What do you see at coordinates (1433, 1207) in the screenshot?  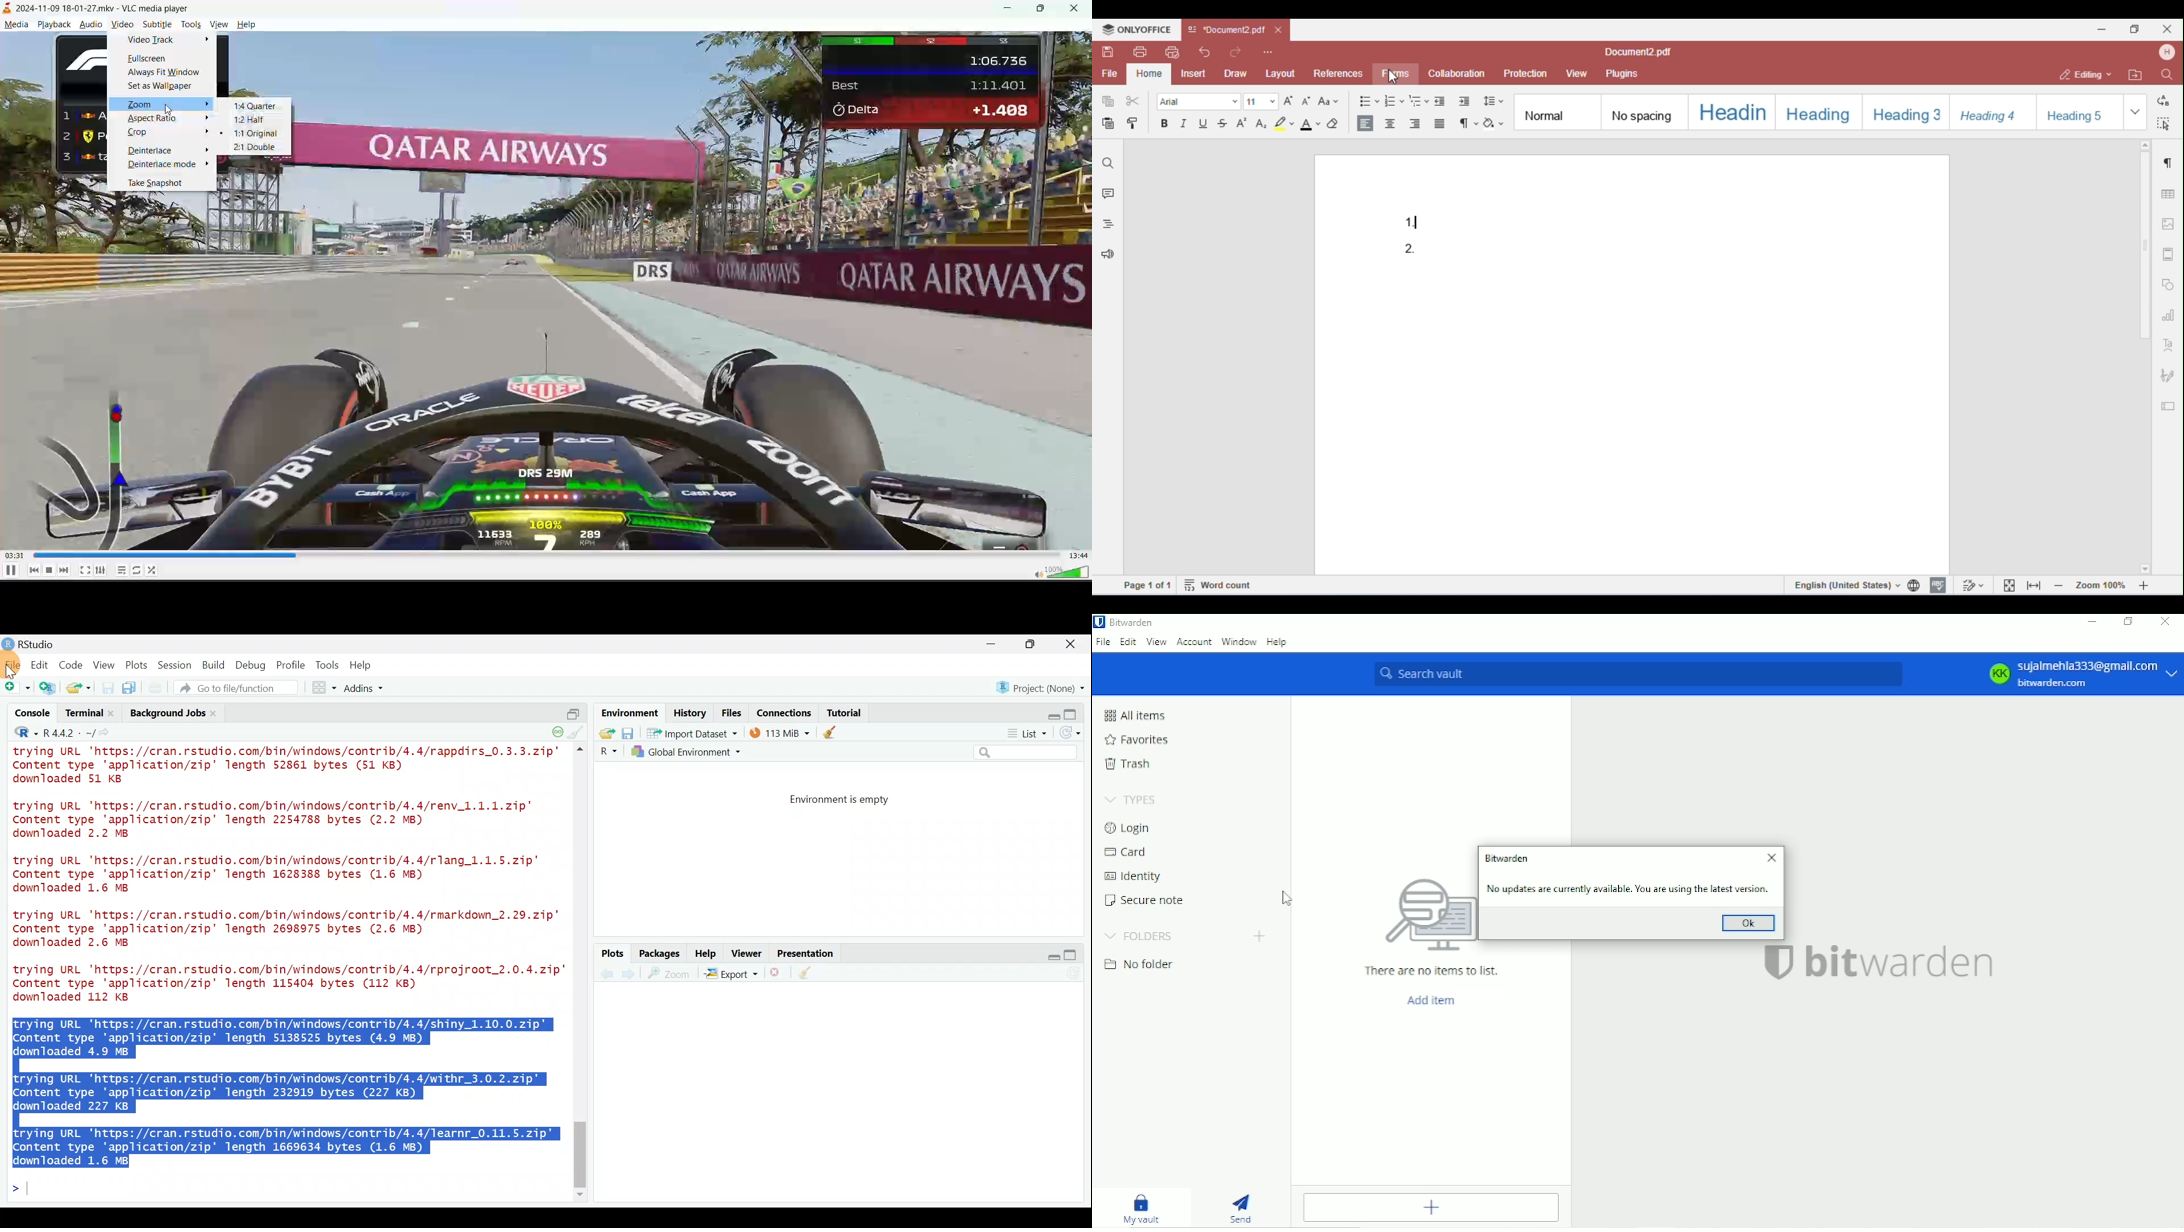 I see `Add item` at bounding box center [1433, 1207].